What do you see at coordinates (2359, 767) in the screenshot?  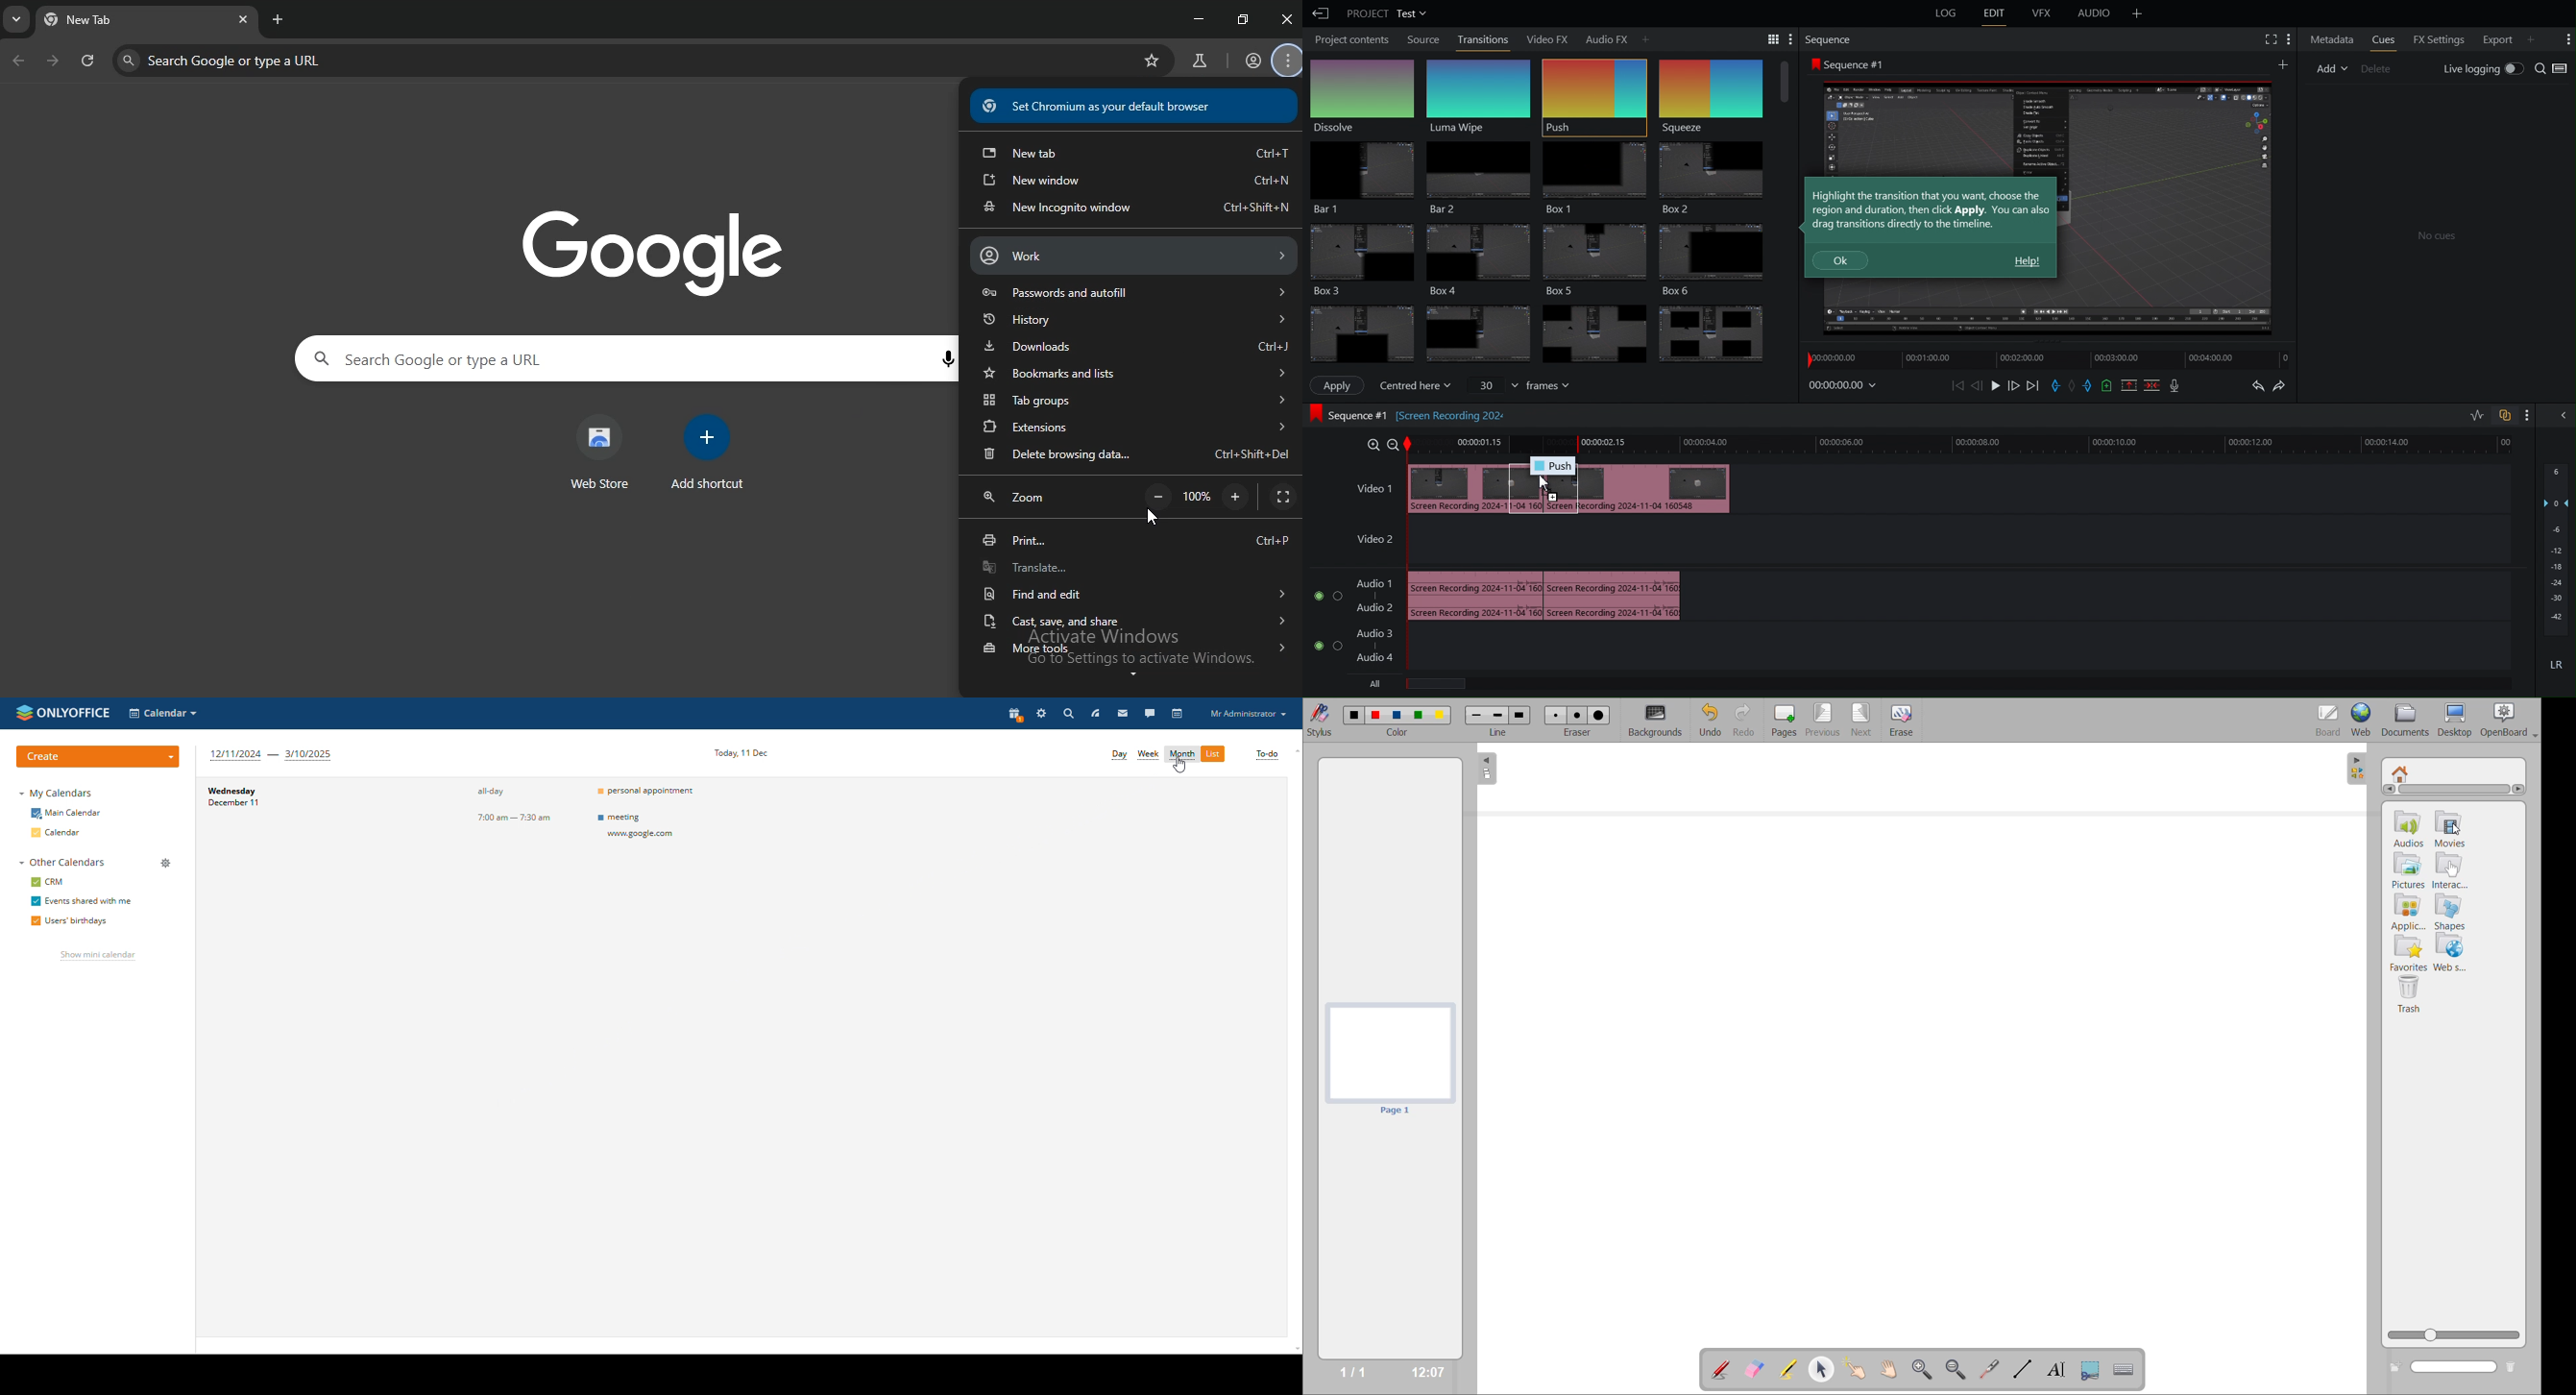 I see `collapse` at bounding box center [2359, 767].